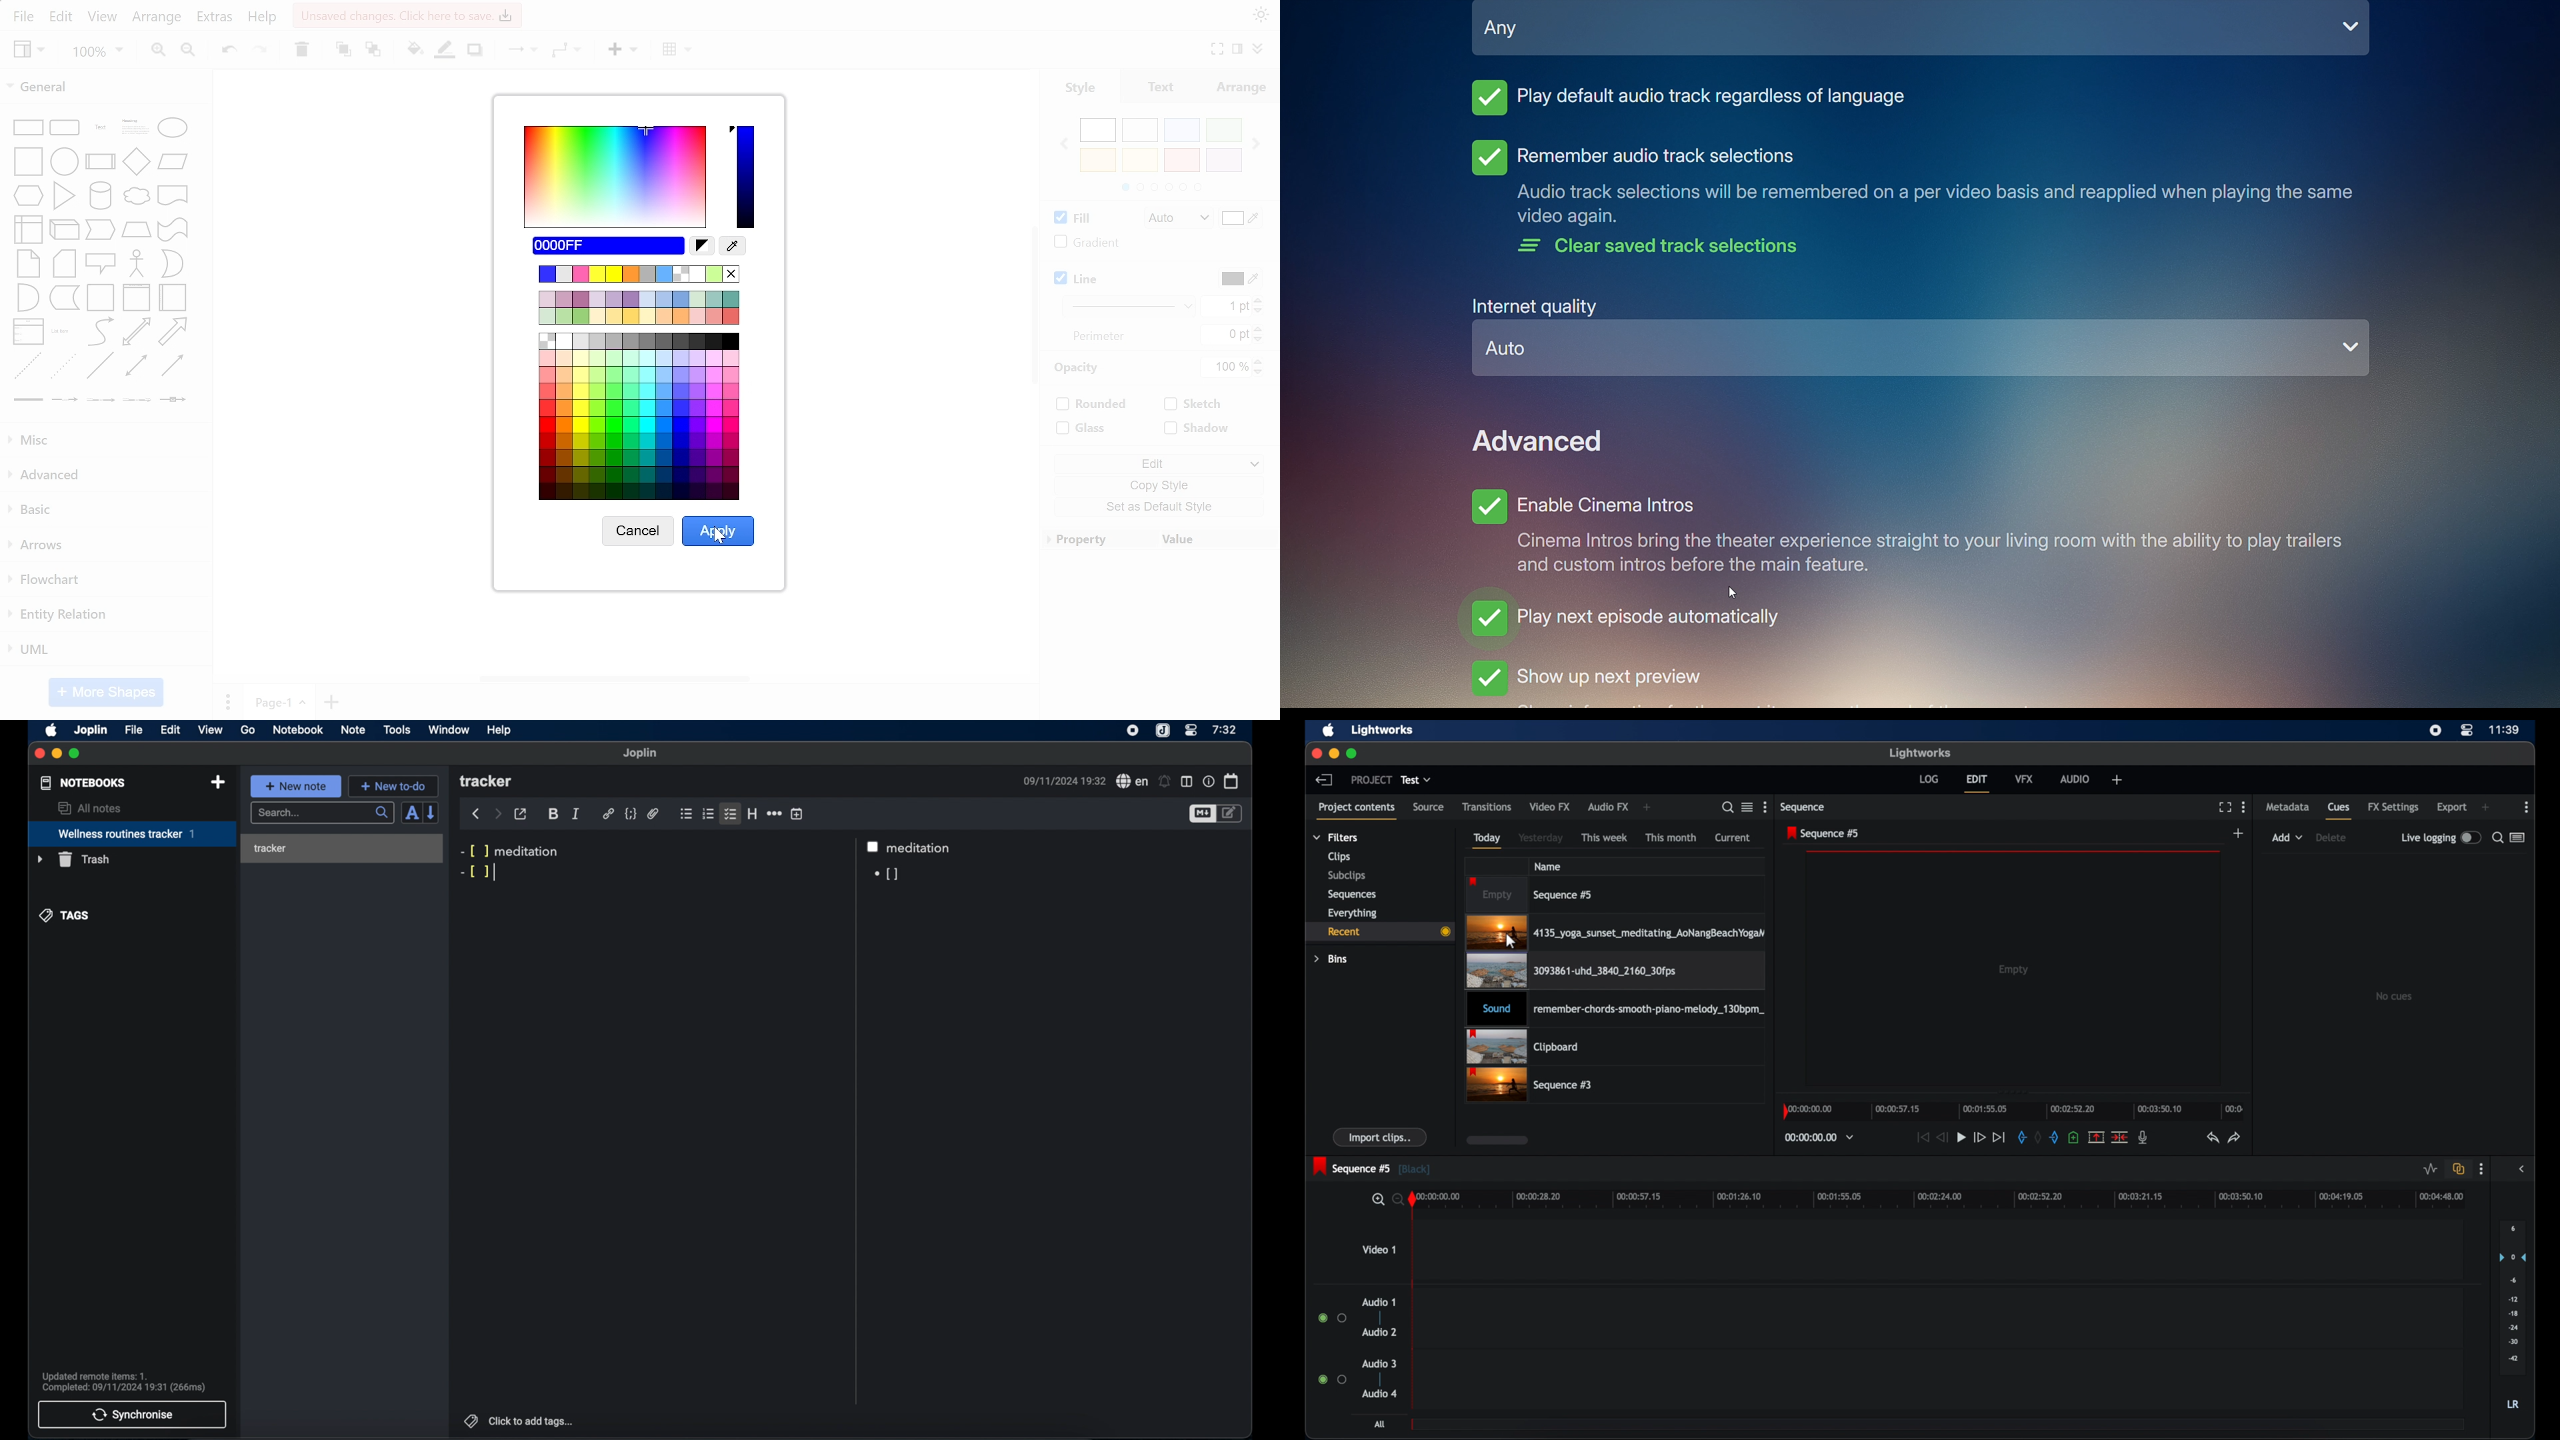 The width and height of the screenshot is (2576, 1456). Describe the element at coordinates (1223, 730) in the screenshot. I see `7:32` at that location.